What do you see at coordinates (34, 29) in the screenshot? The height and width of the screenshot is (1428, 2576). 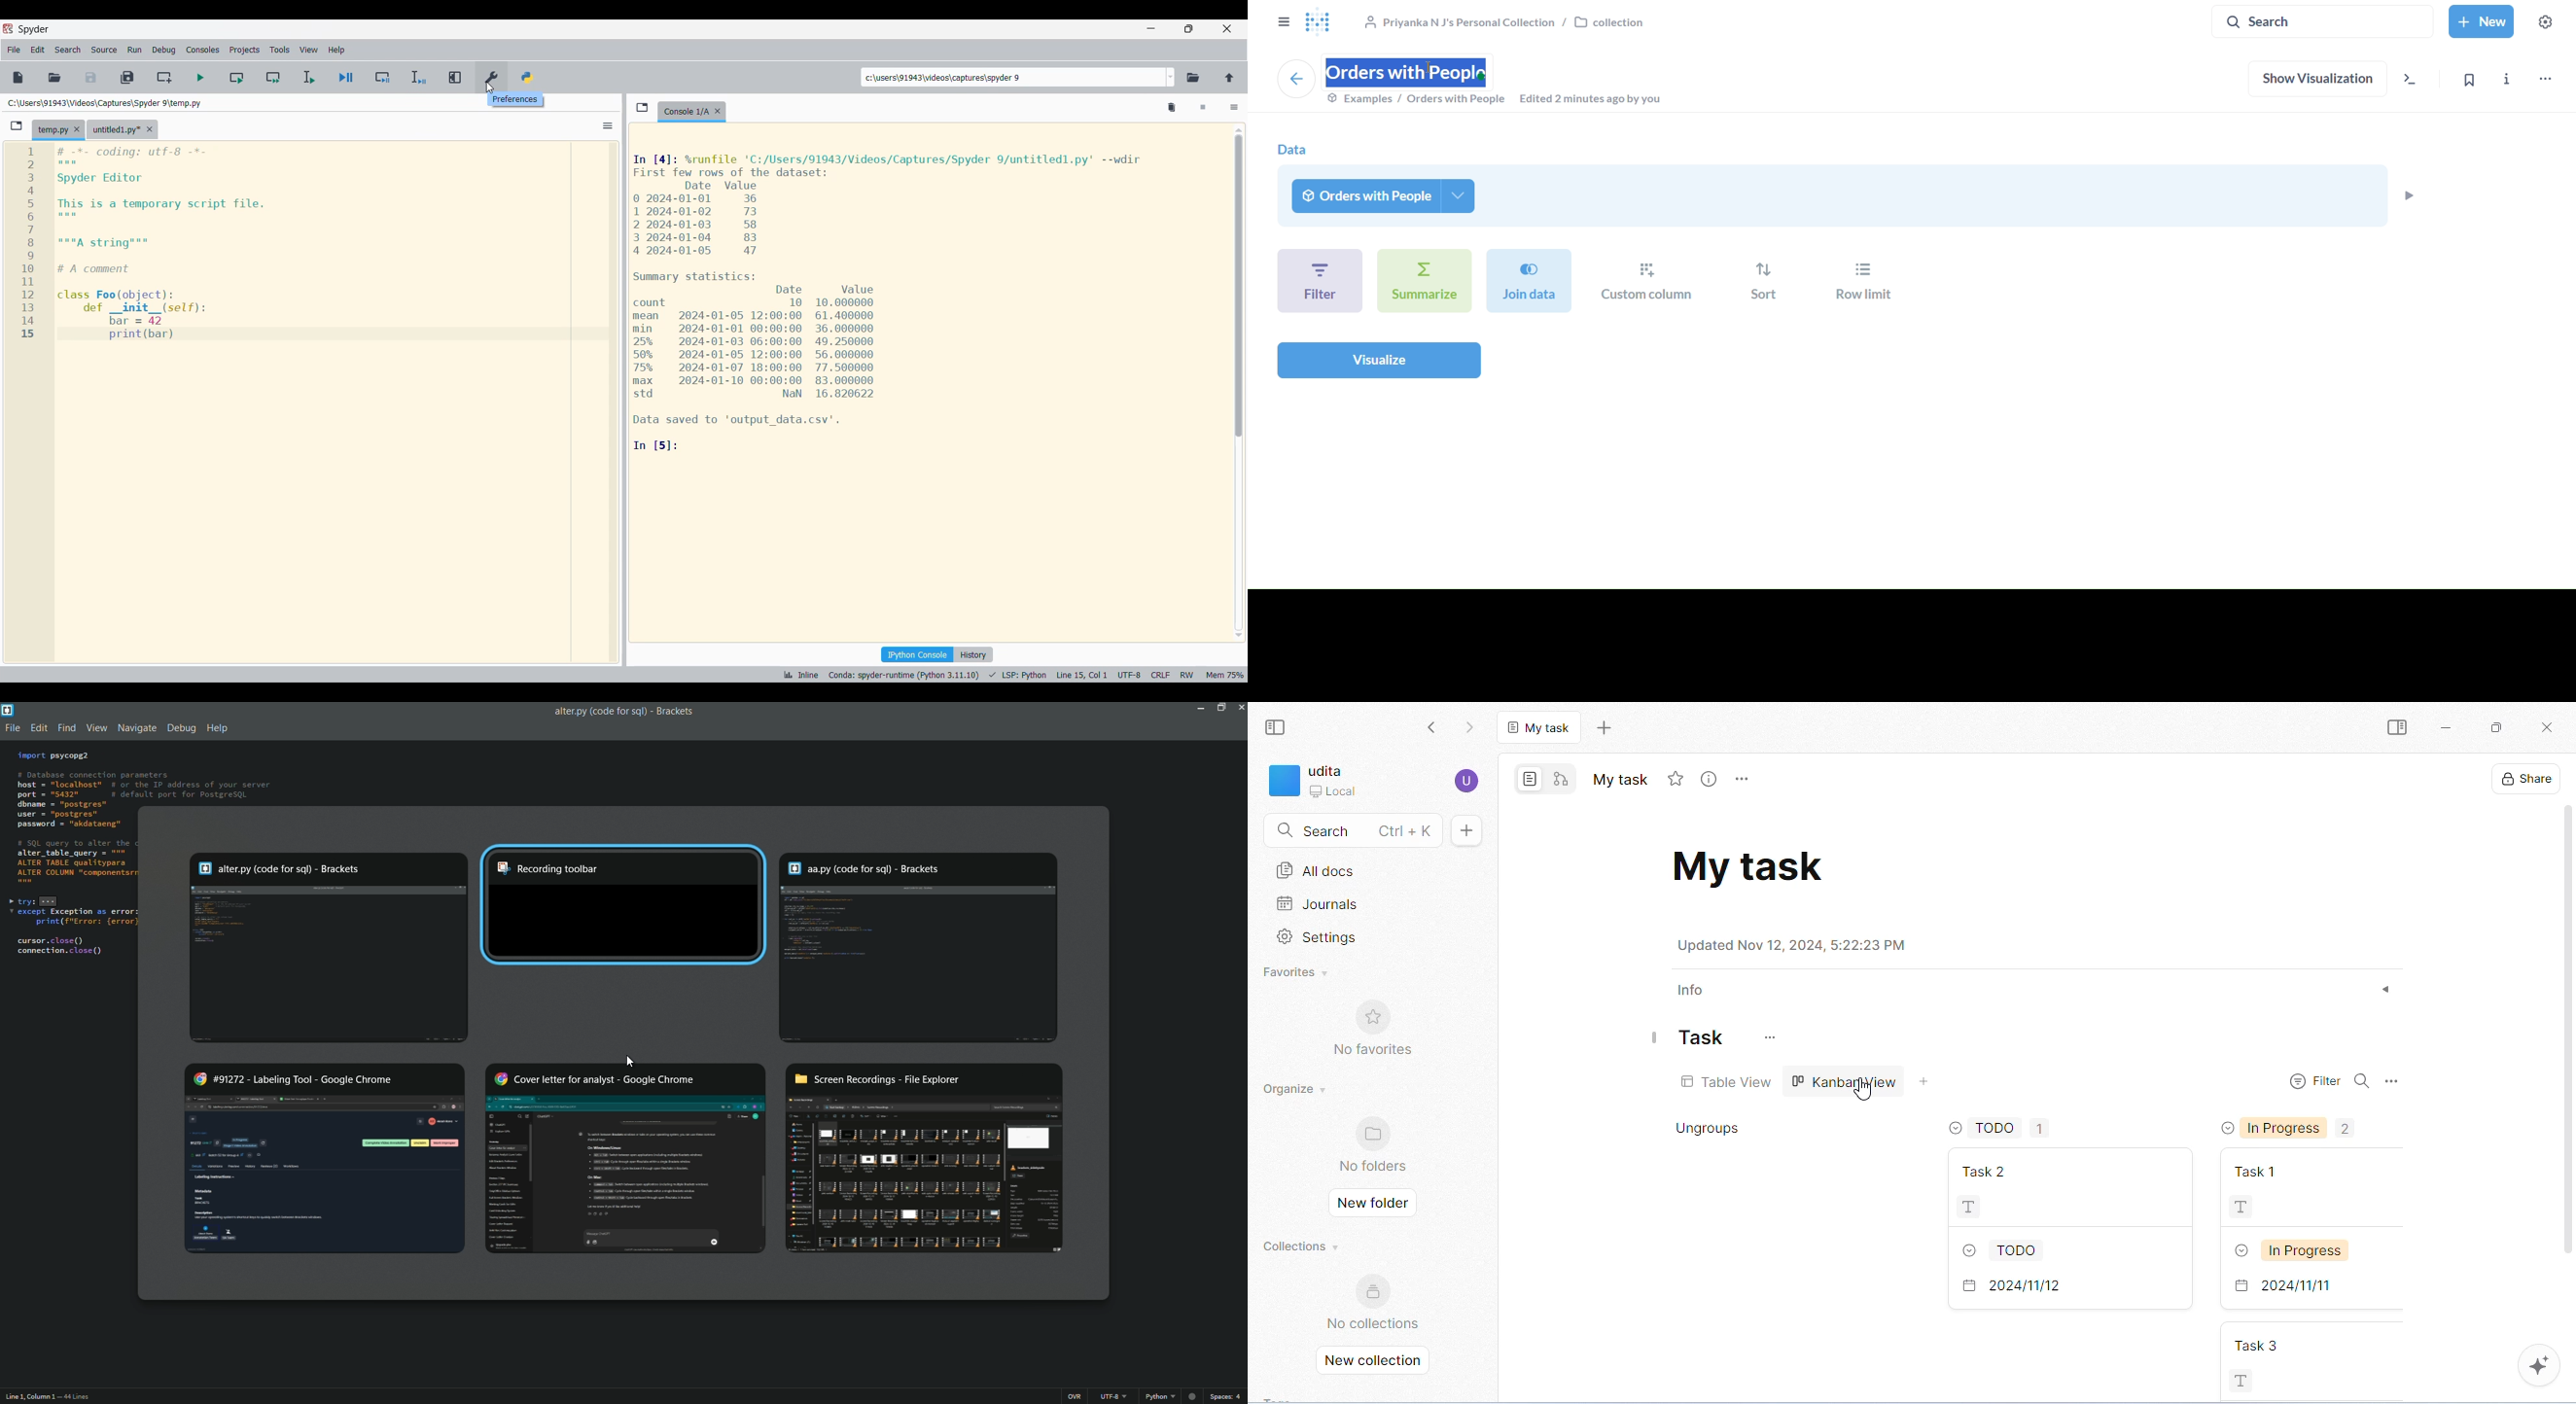 I see `Software name` at bounding box center [34, 29].